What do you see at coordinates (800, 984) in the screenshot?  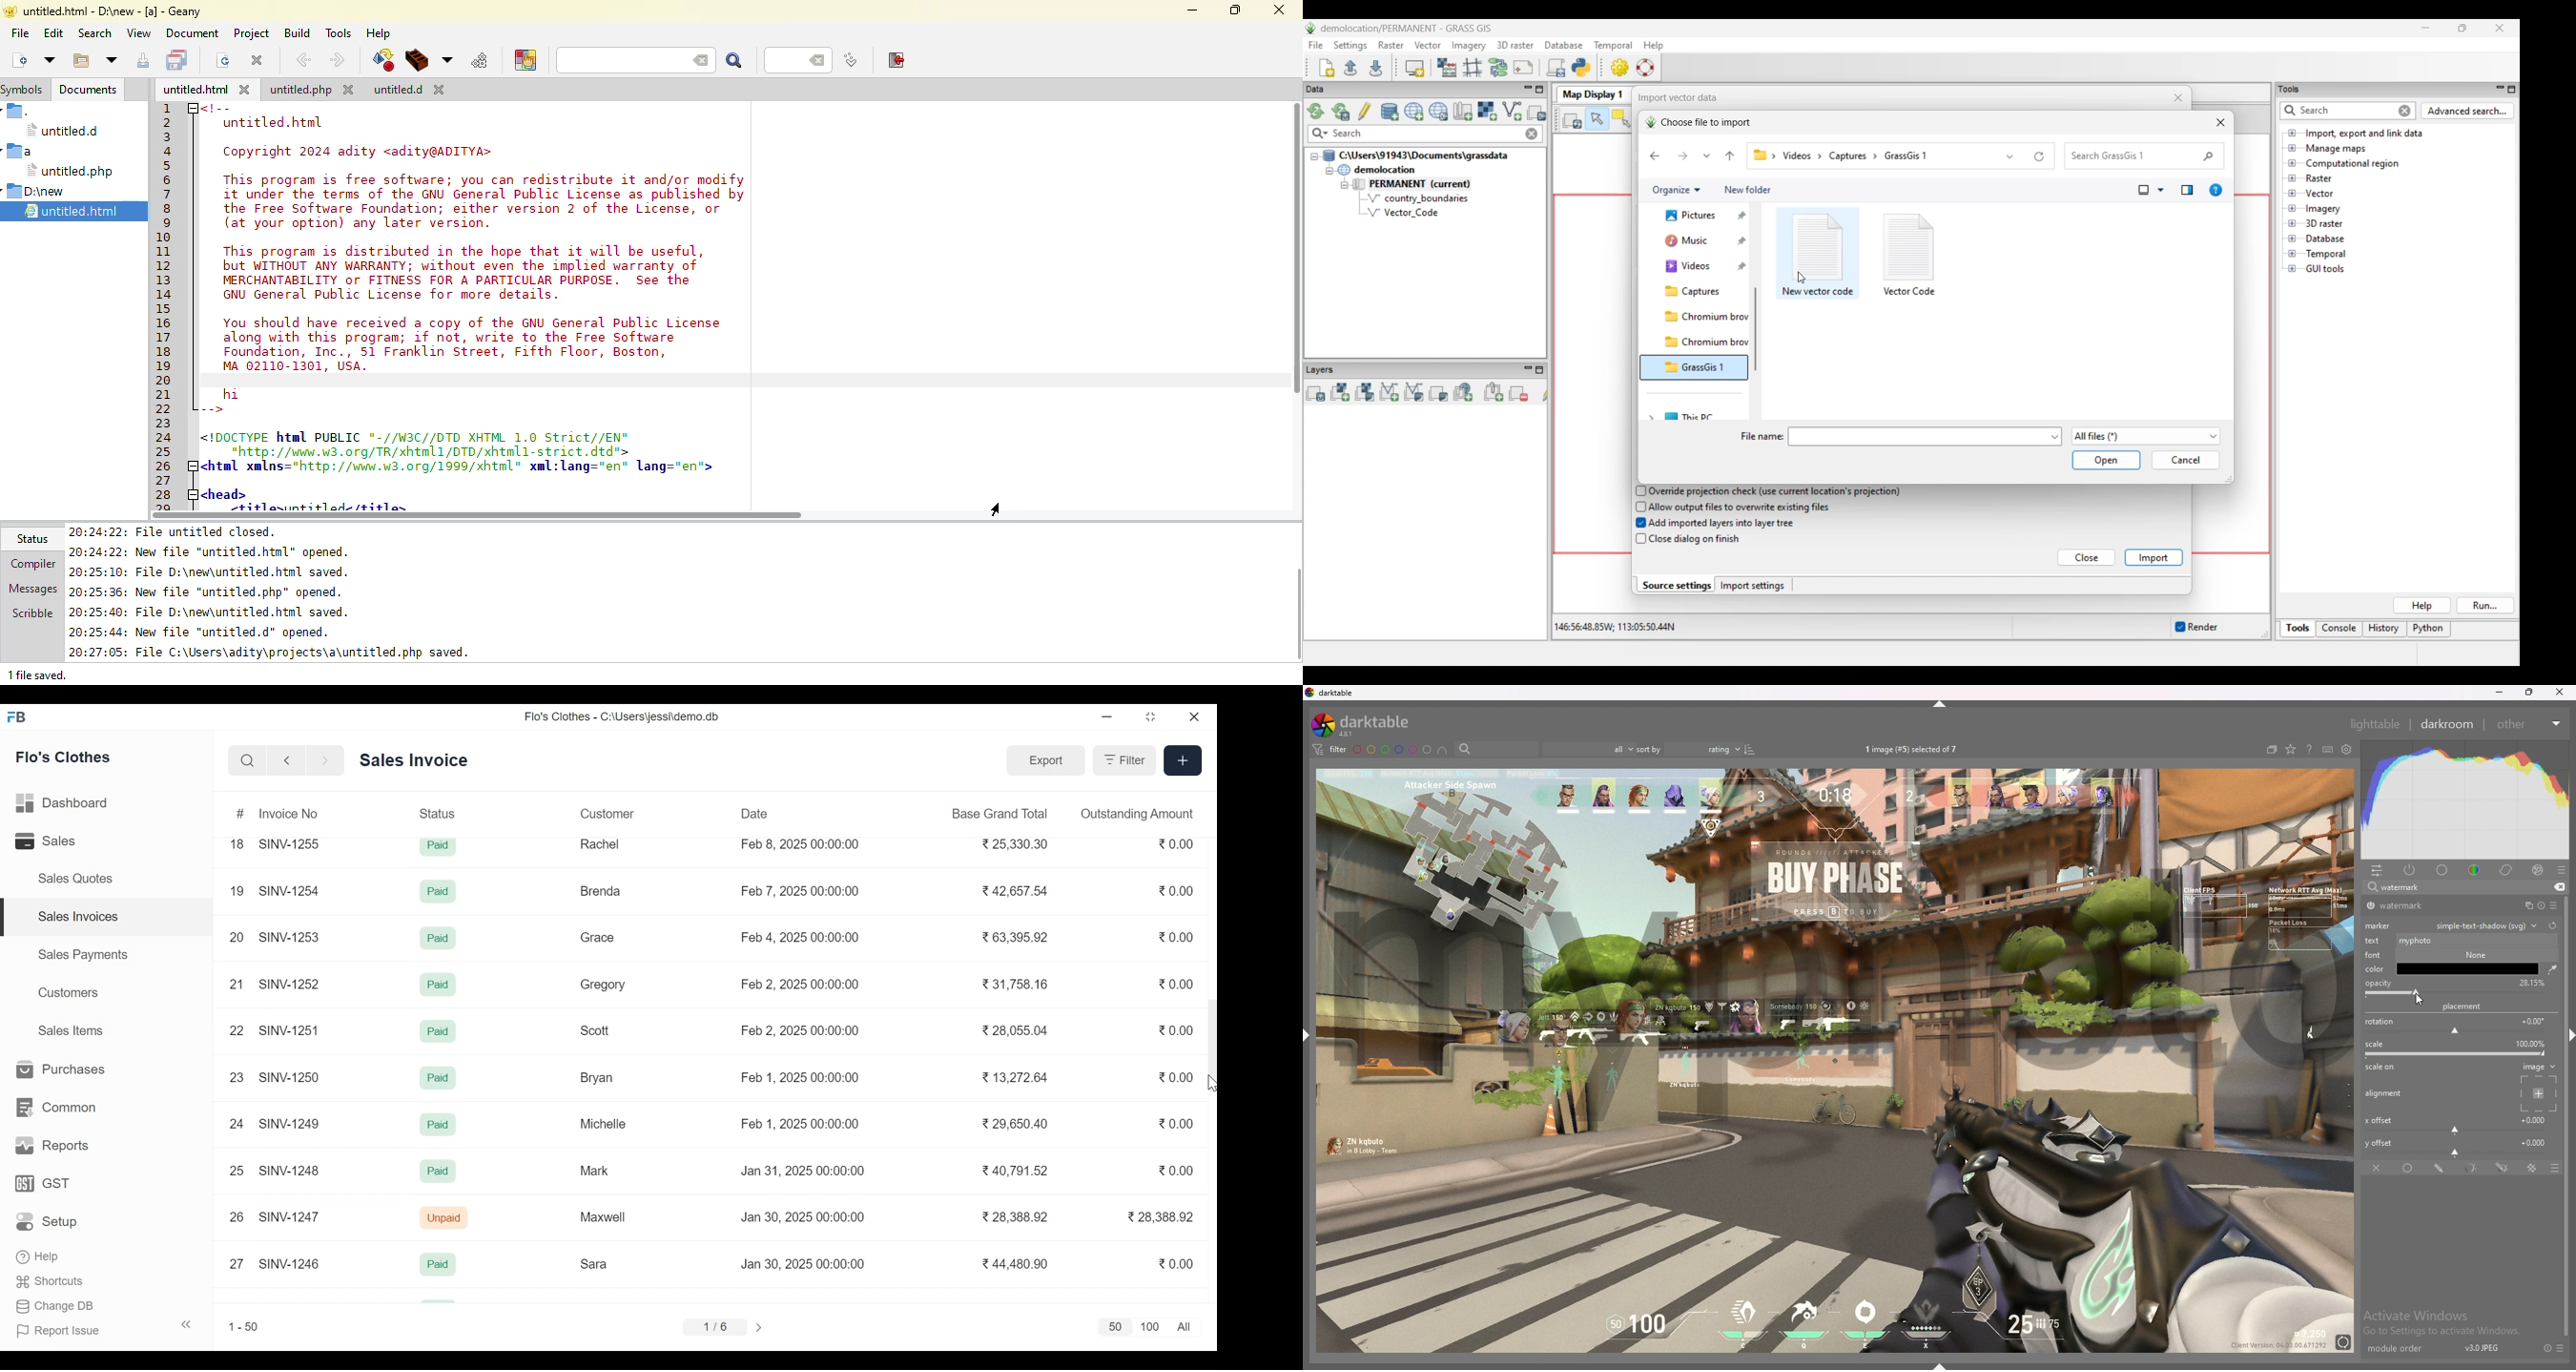 I see `Feb 2, 2025 00:00:00` at bounding box center [800, 984].